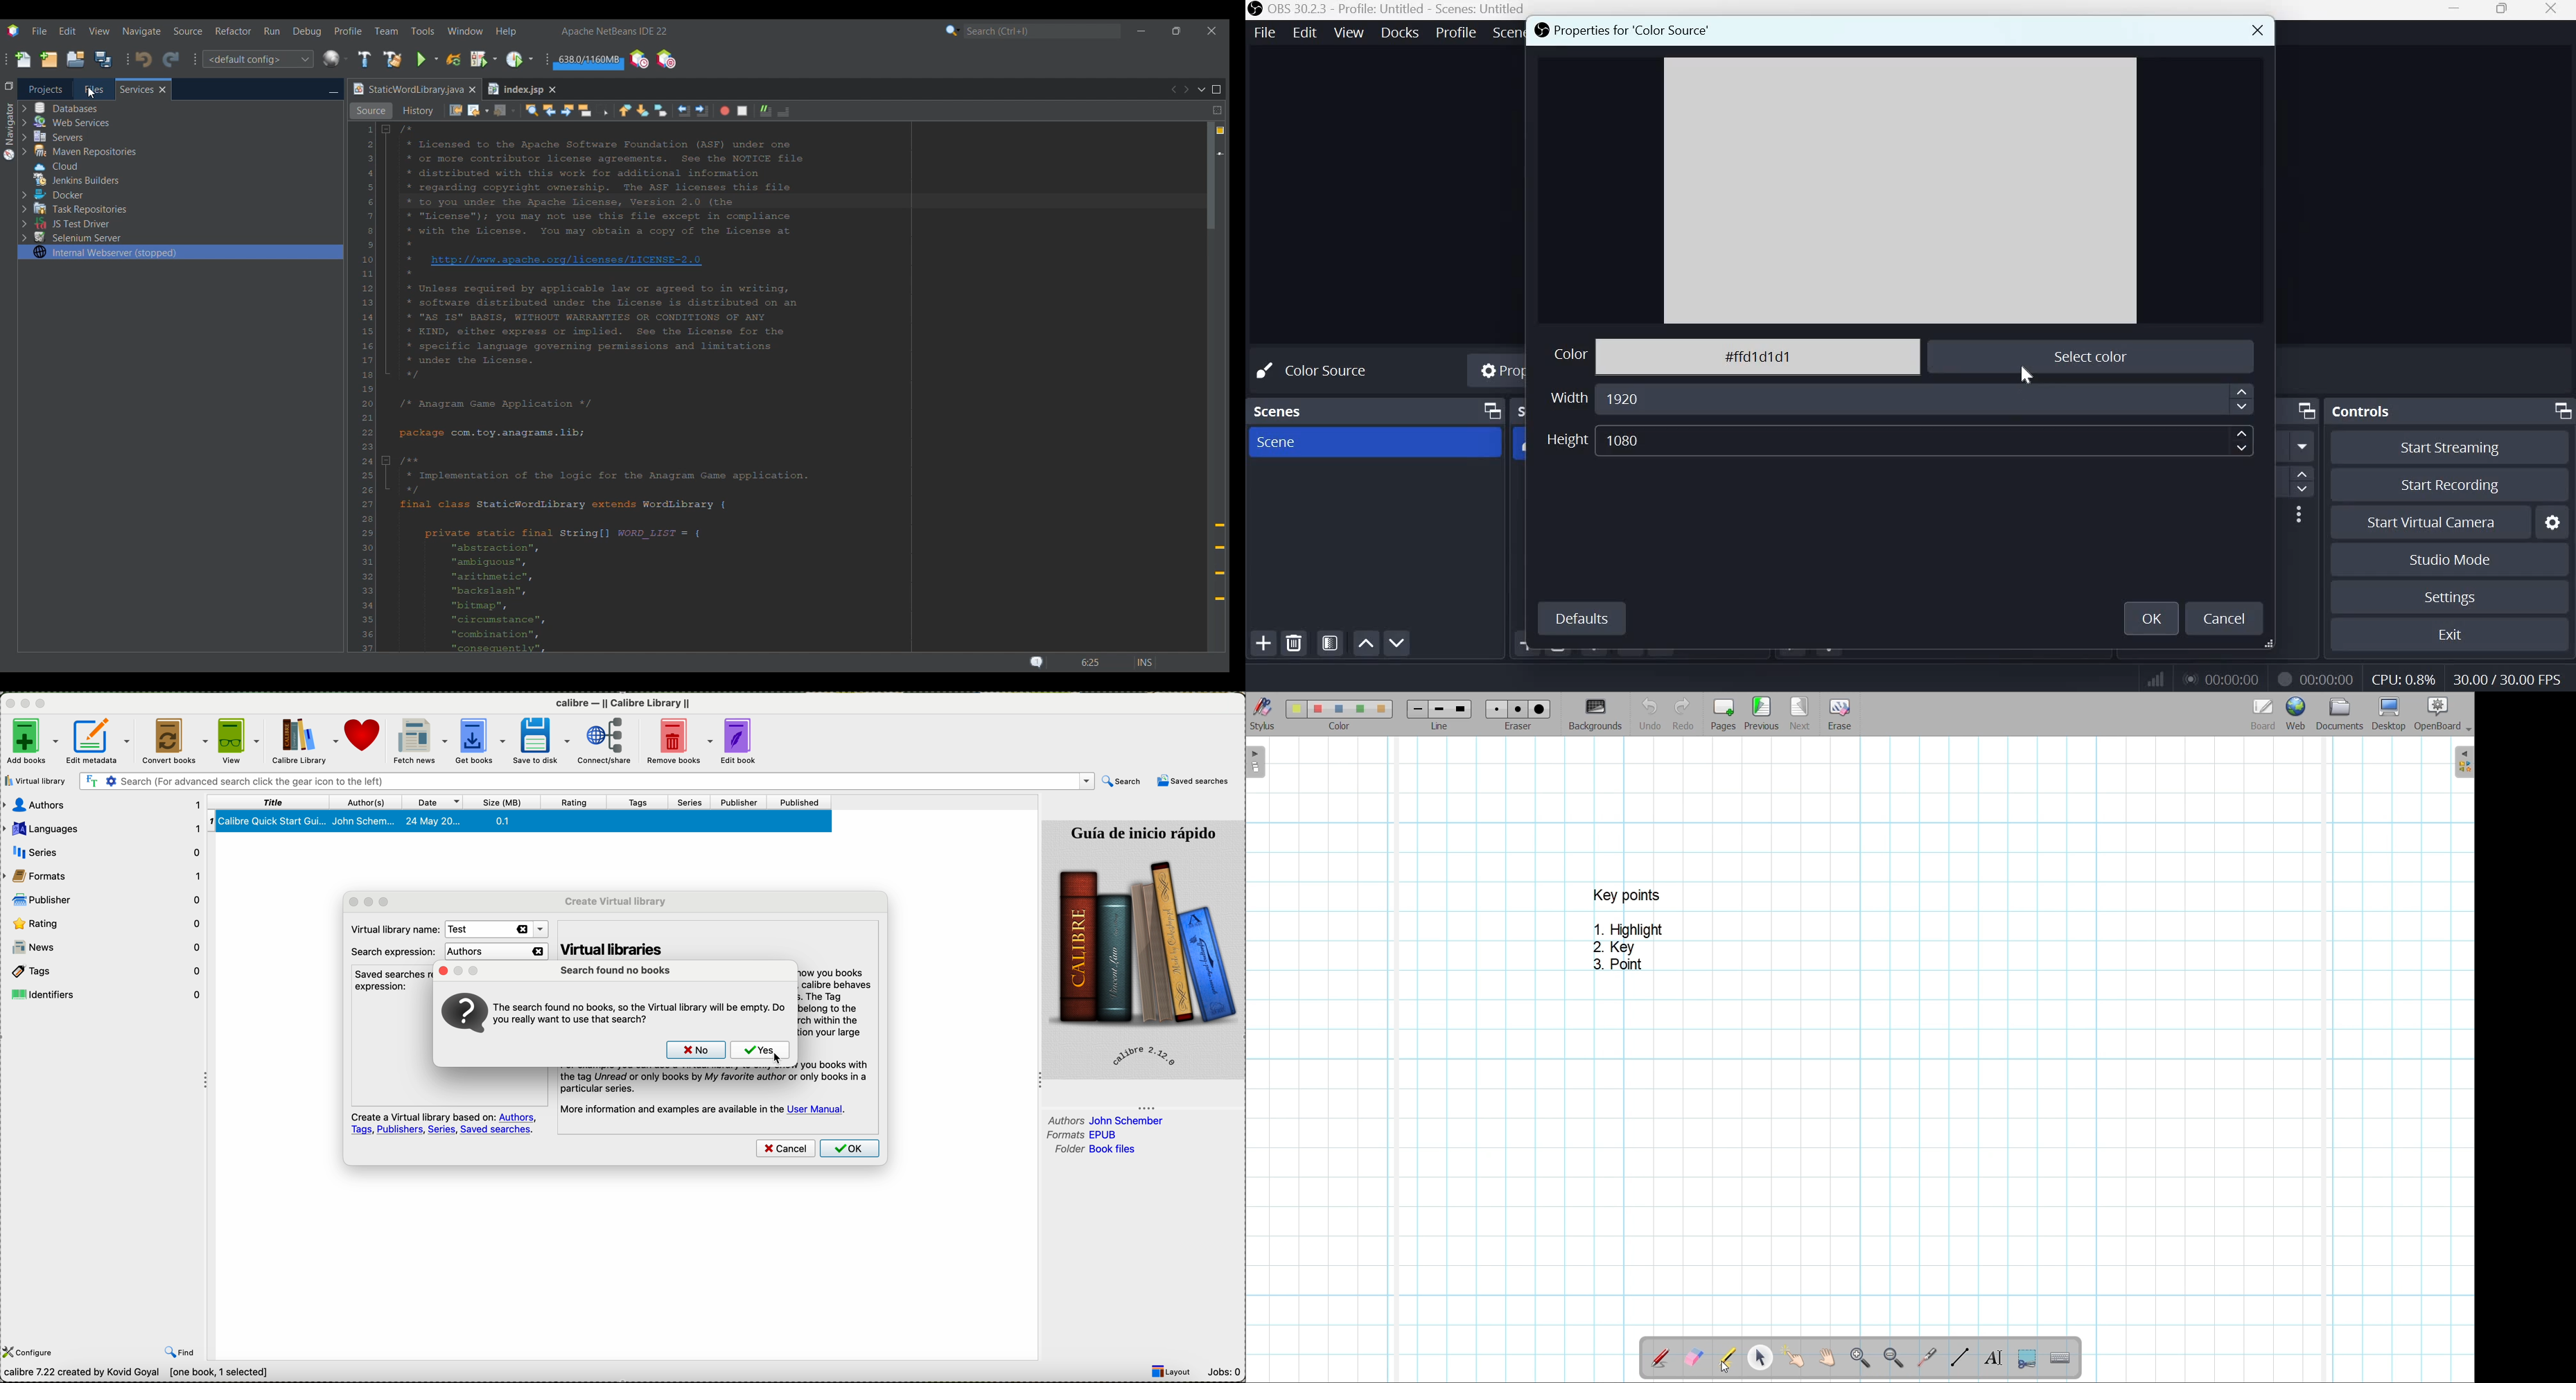  Describe the element at coordinates (2552, 10) in the screenshot. I see `Close` at that location.